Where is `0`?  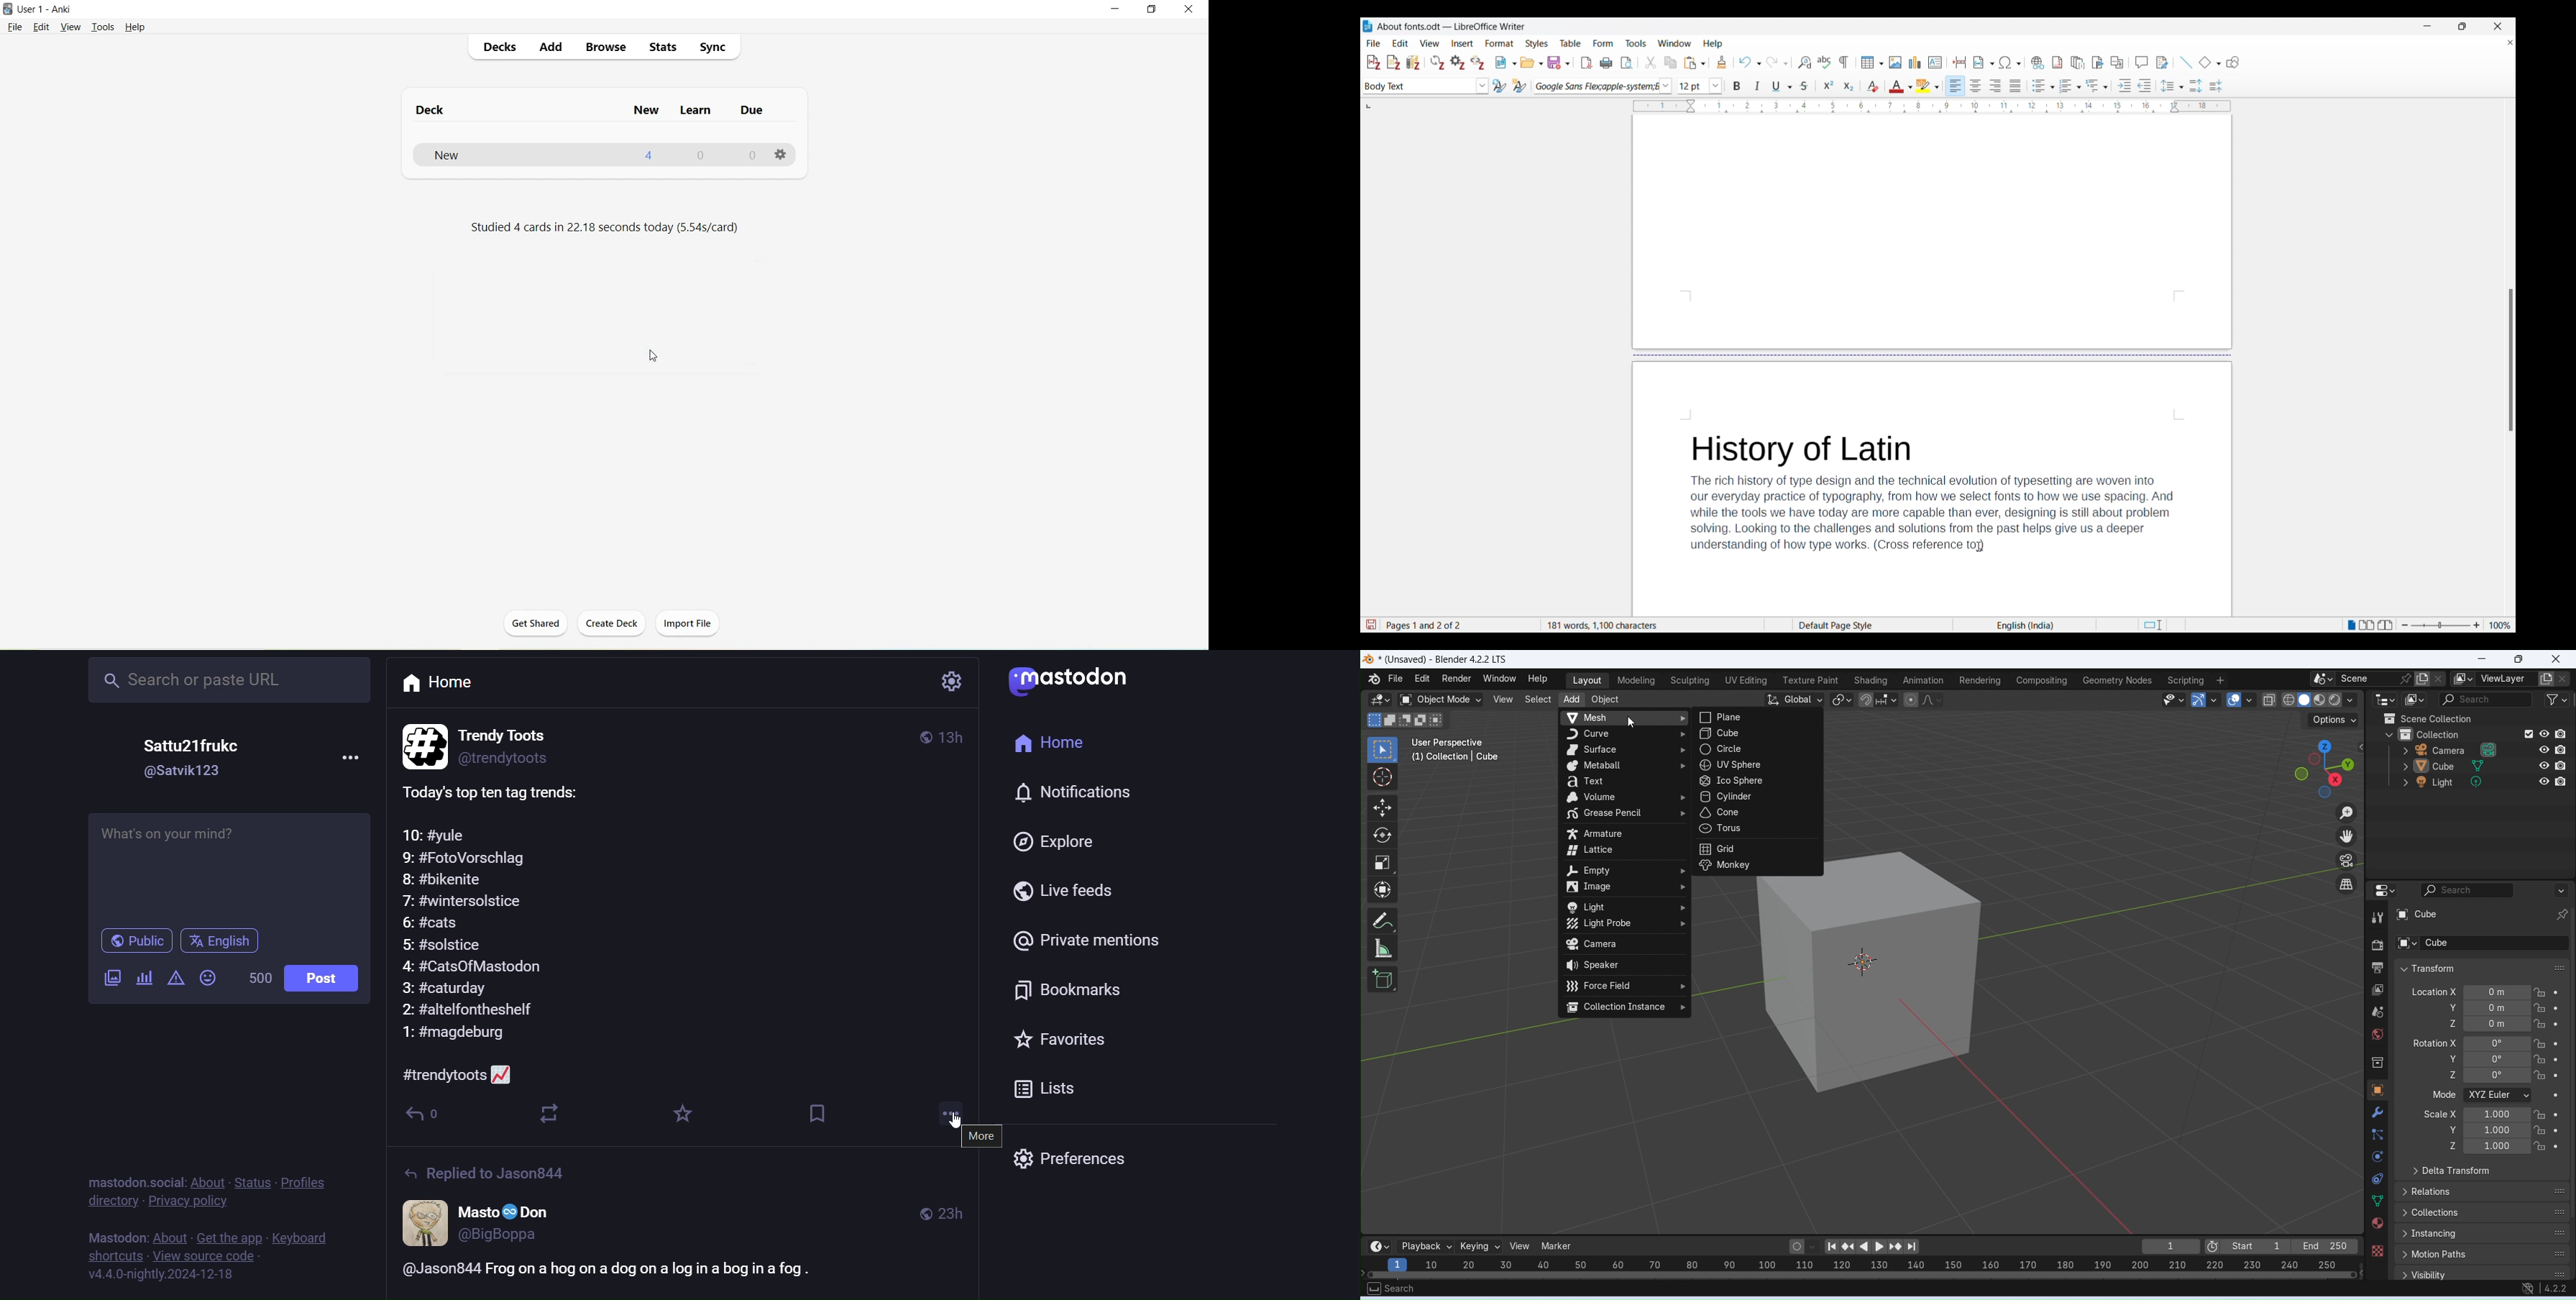
0 is located at coordinates (702, 156).